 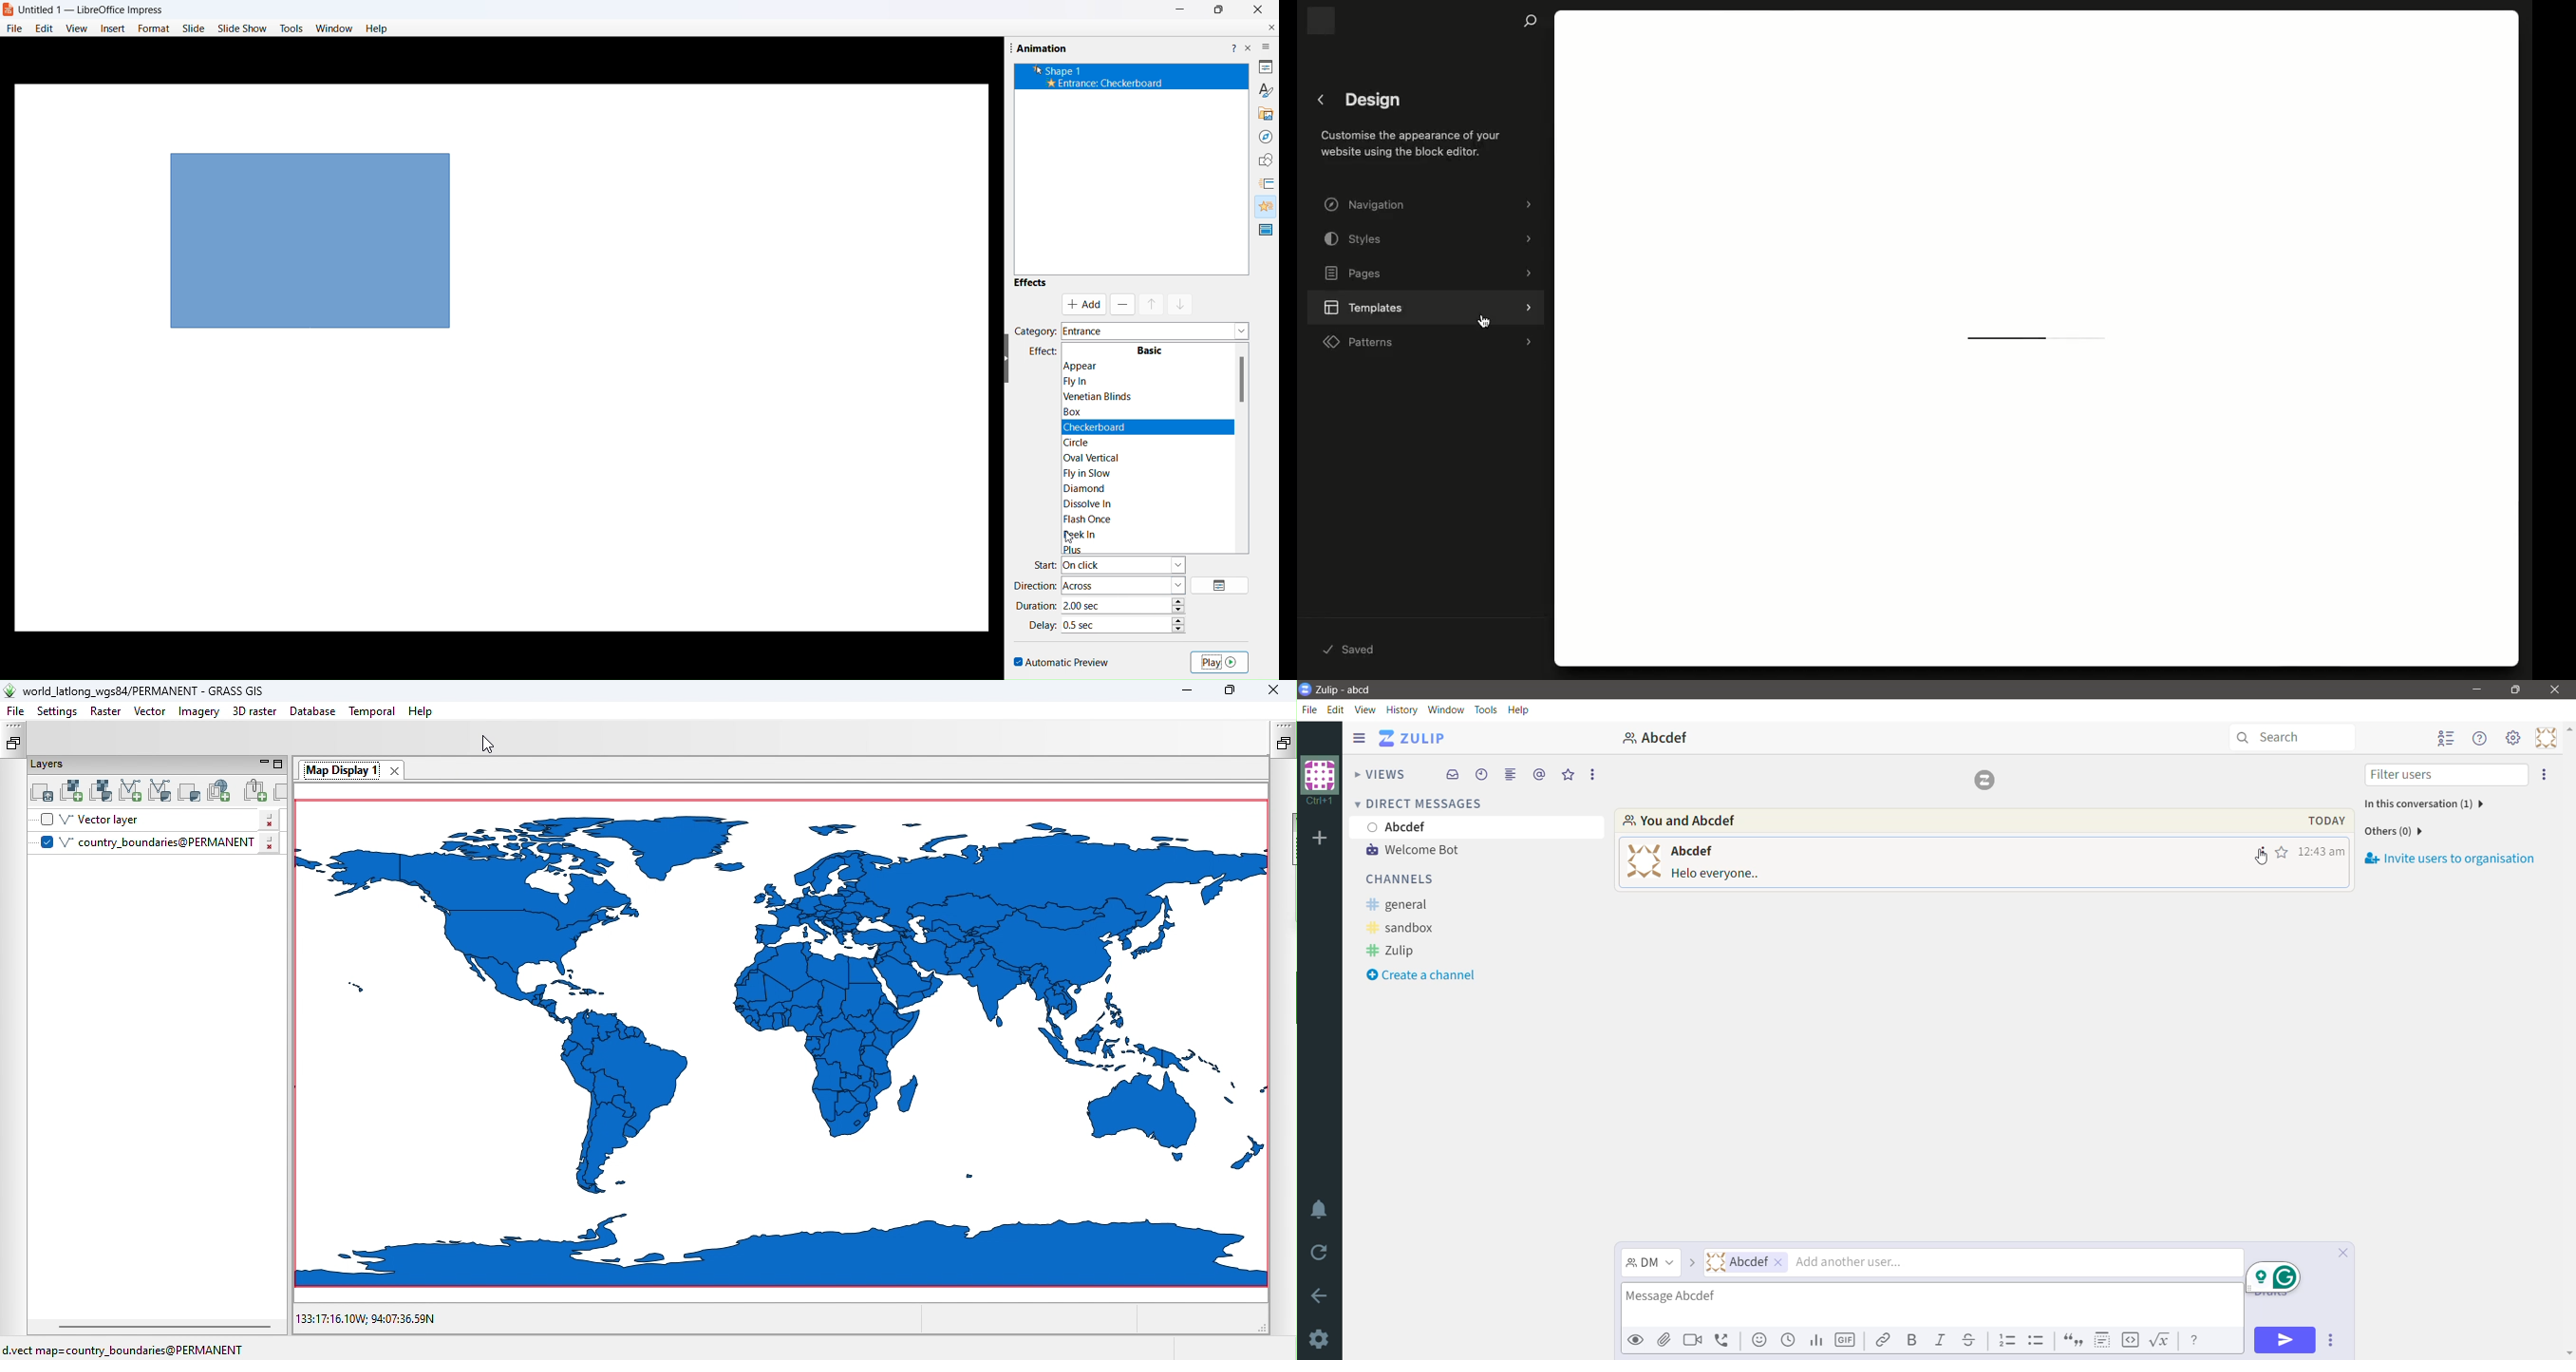 What do you see at coordinates (1974, 1263) in the screenshot?
I see `Users` at bounding box center [1974, 1263].